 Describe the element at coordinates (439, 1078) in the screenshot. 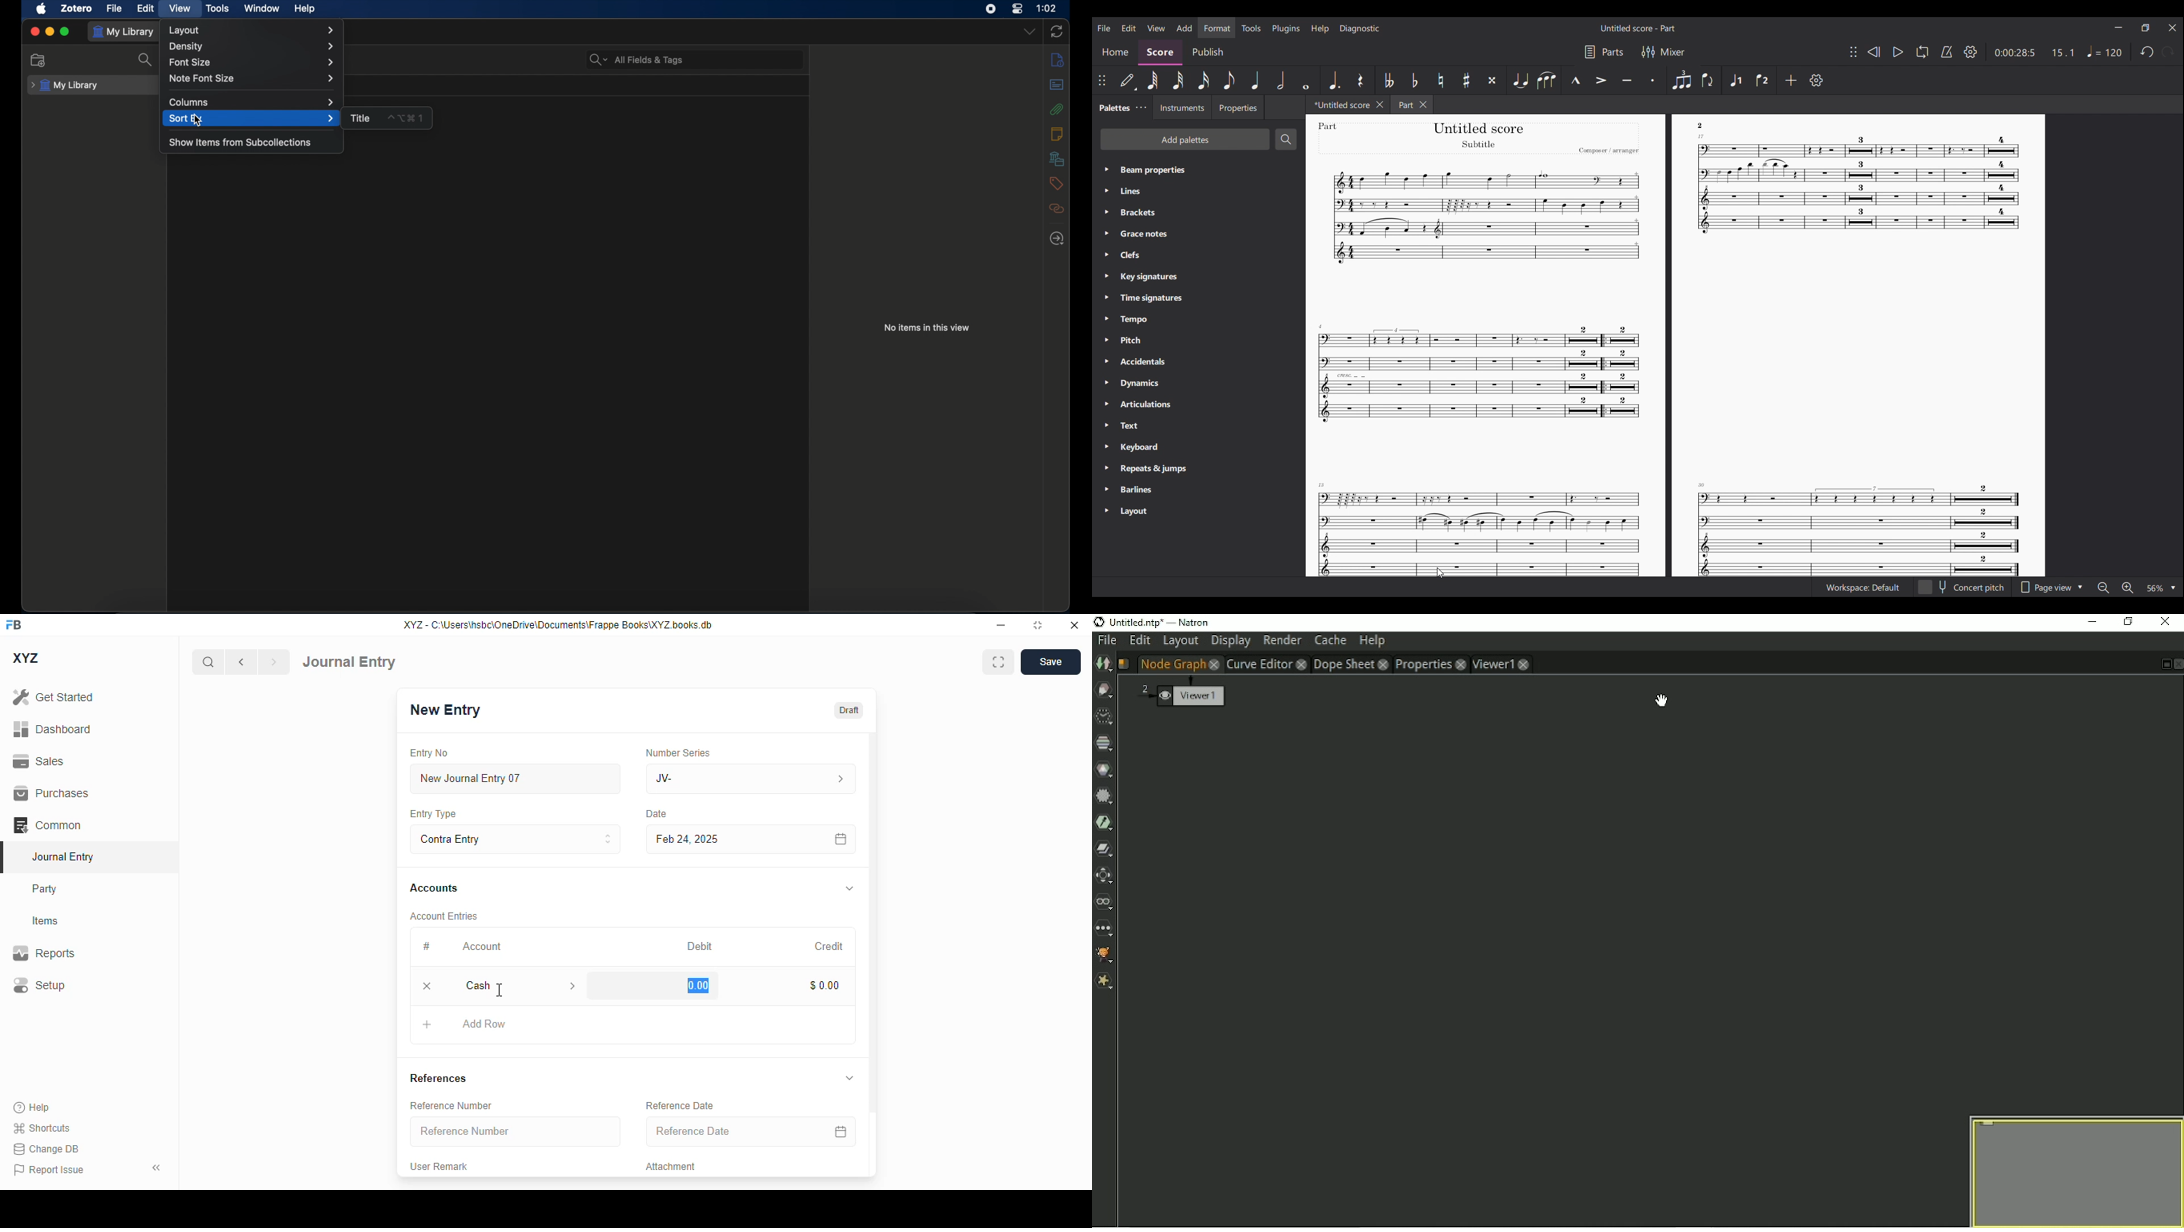

I see `references` at that location.